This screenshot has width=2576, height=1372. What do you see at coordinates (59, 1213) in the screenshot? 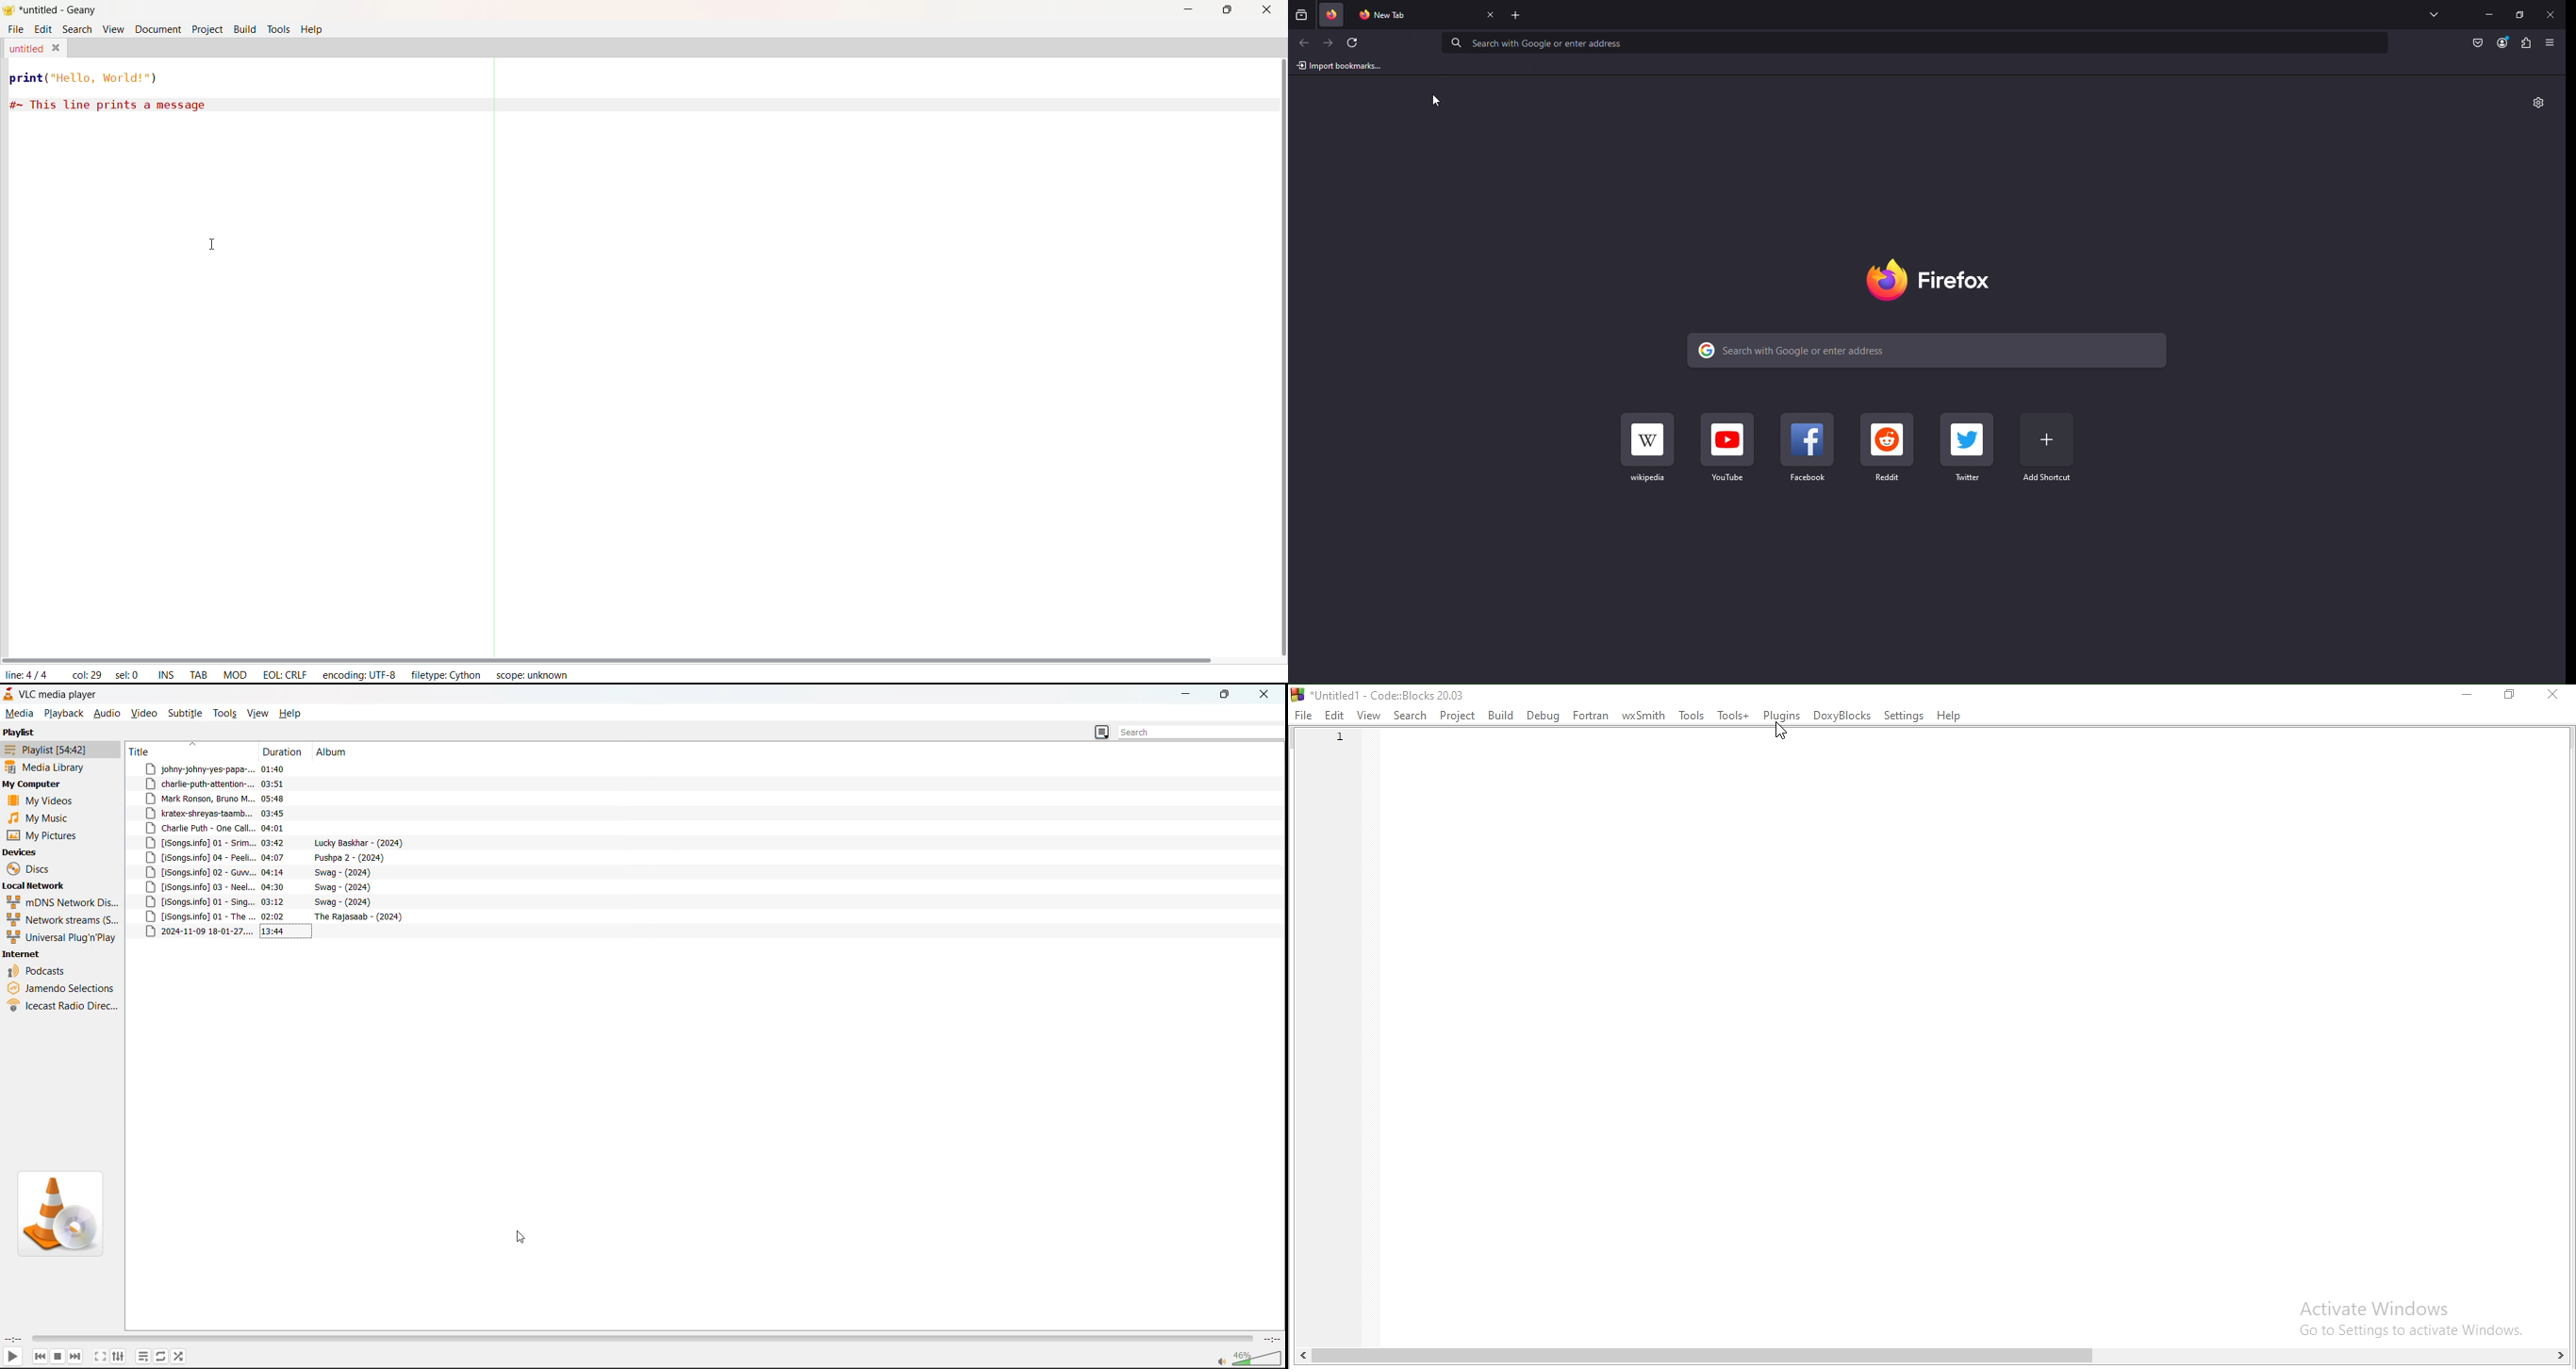
I see `thumbnail` at bounding box center [59, 1213].